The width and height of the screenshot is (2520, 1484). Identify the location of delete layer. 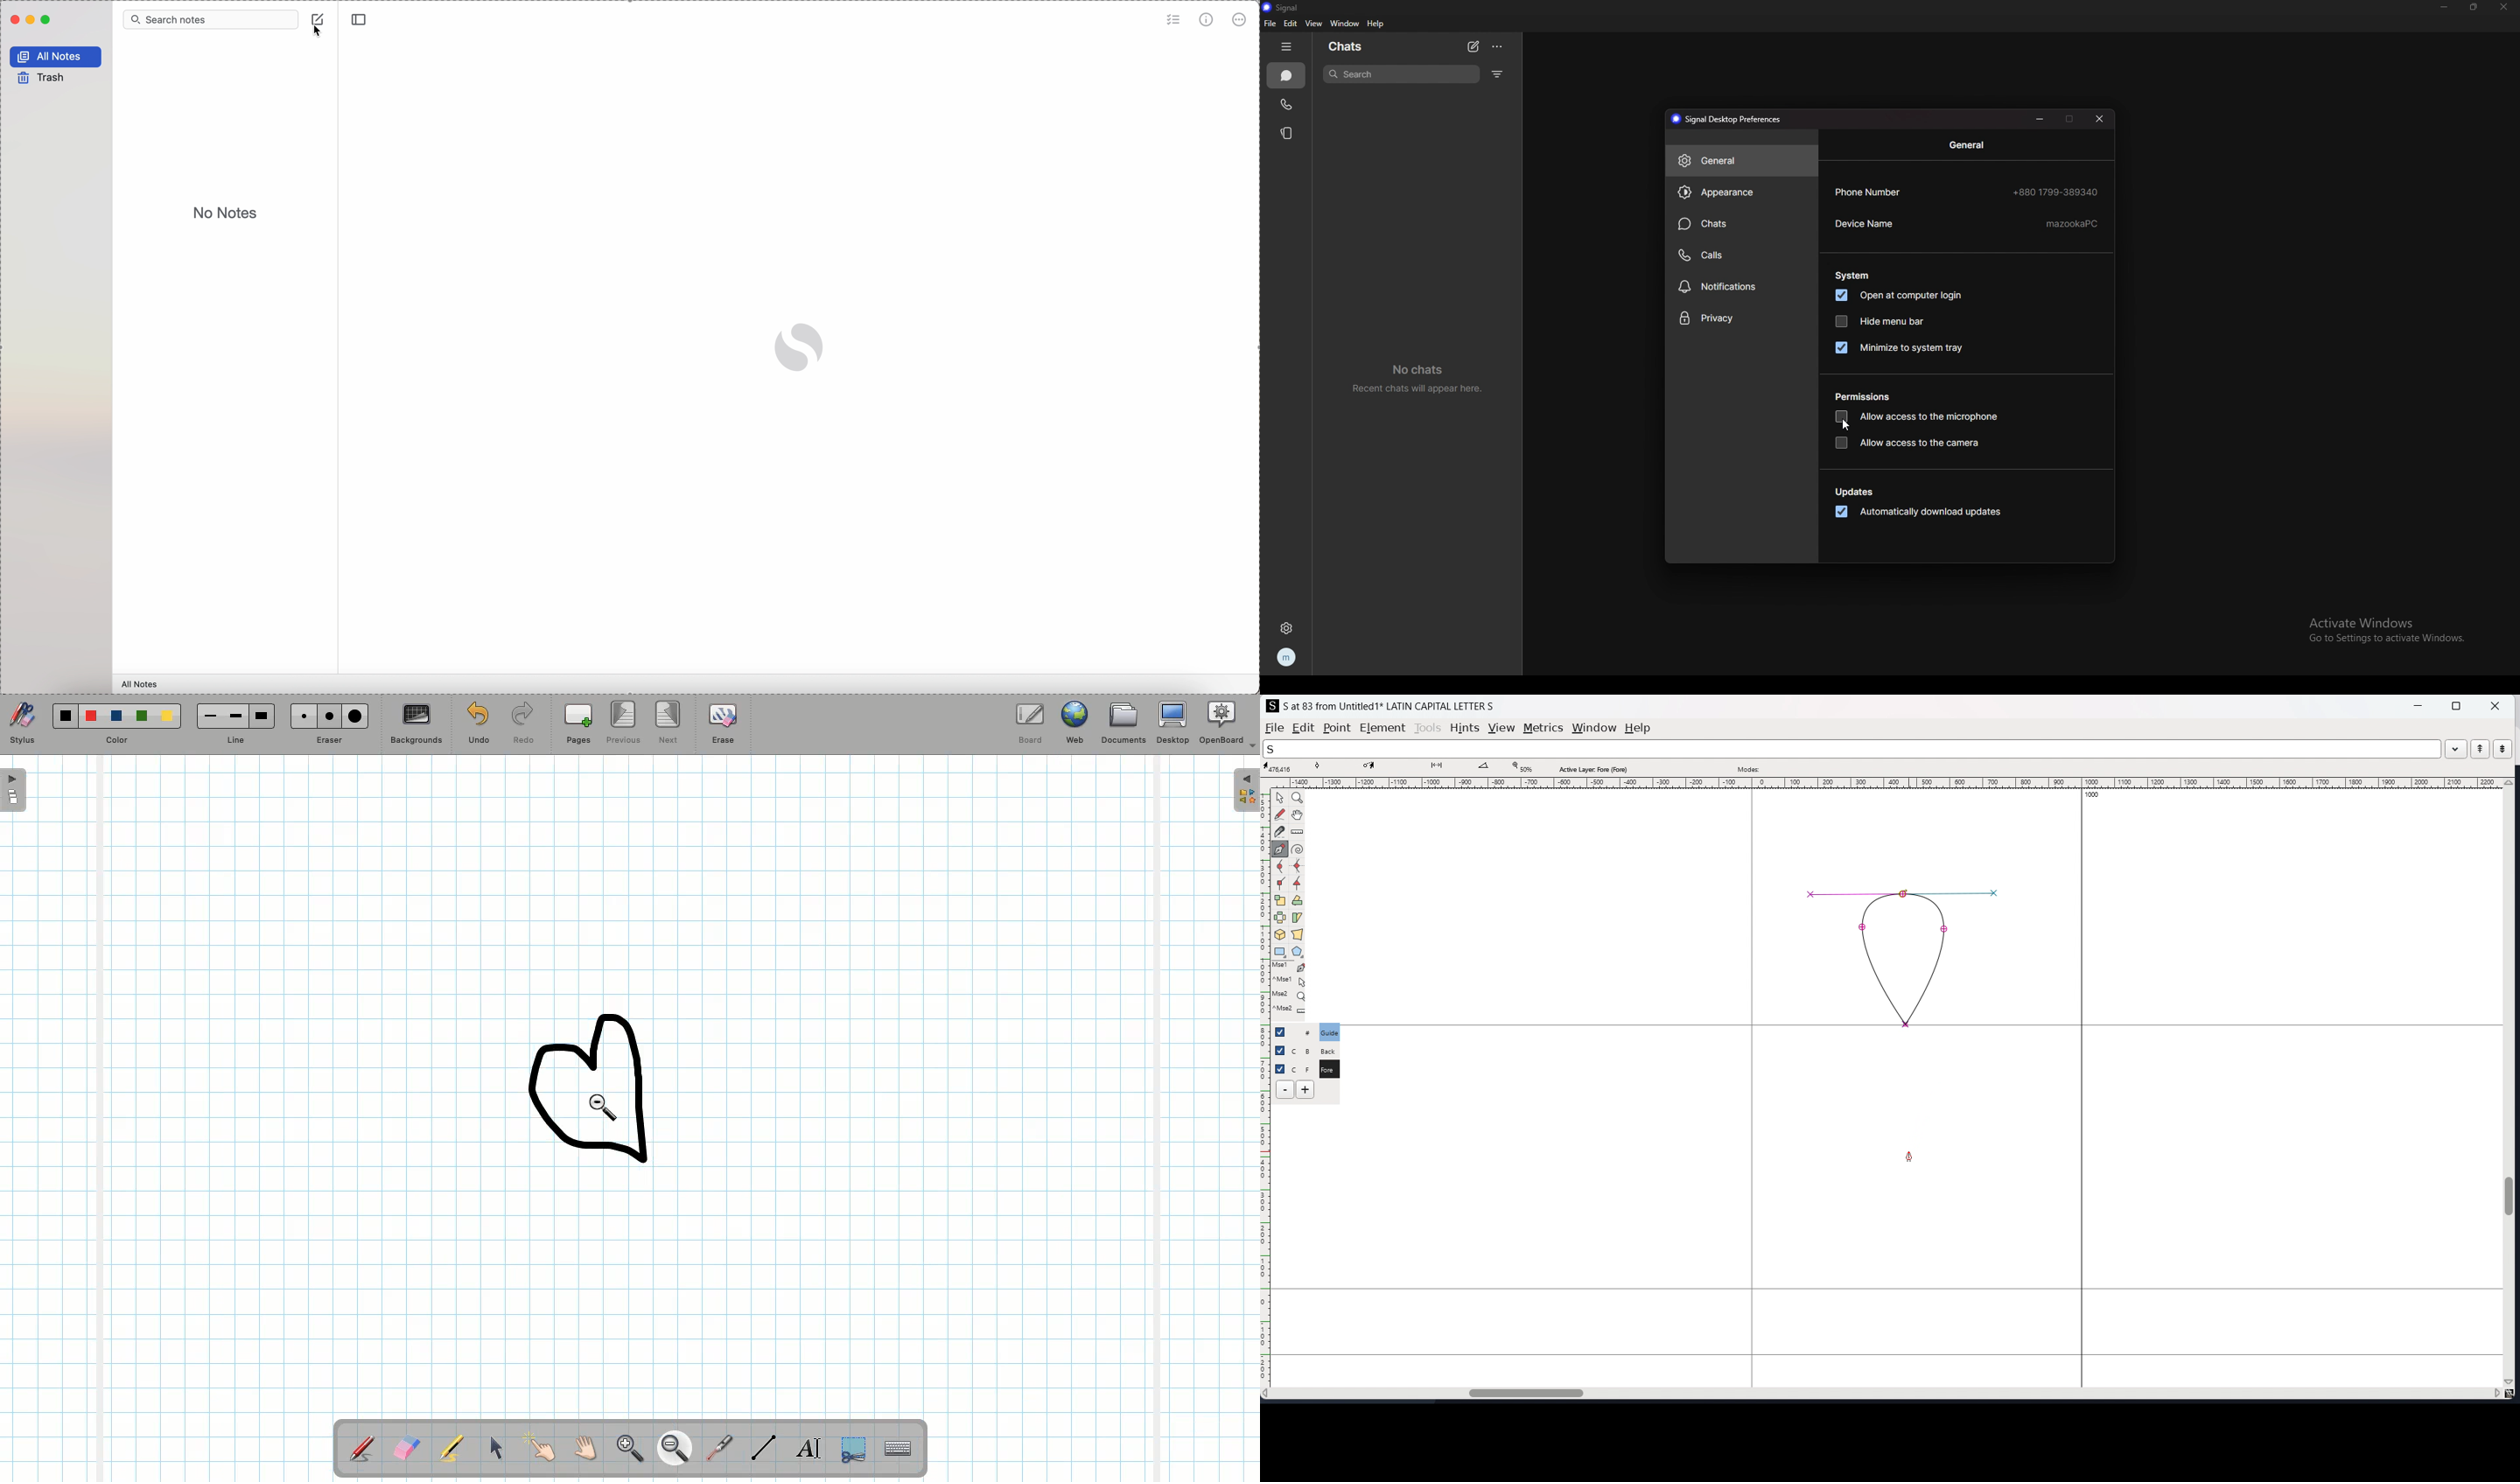
(1285, 1090).